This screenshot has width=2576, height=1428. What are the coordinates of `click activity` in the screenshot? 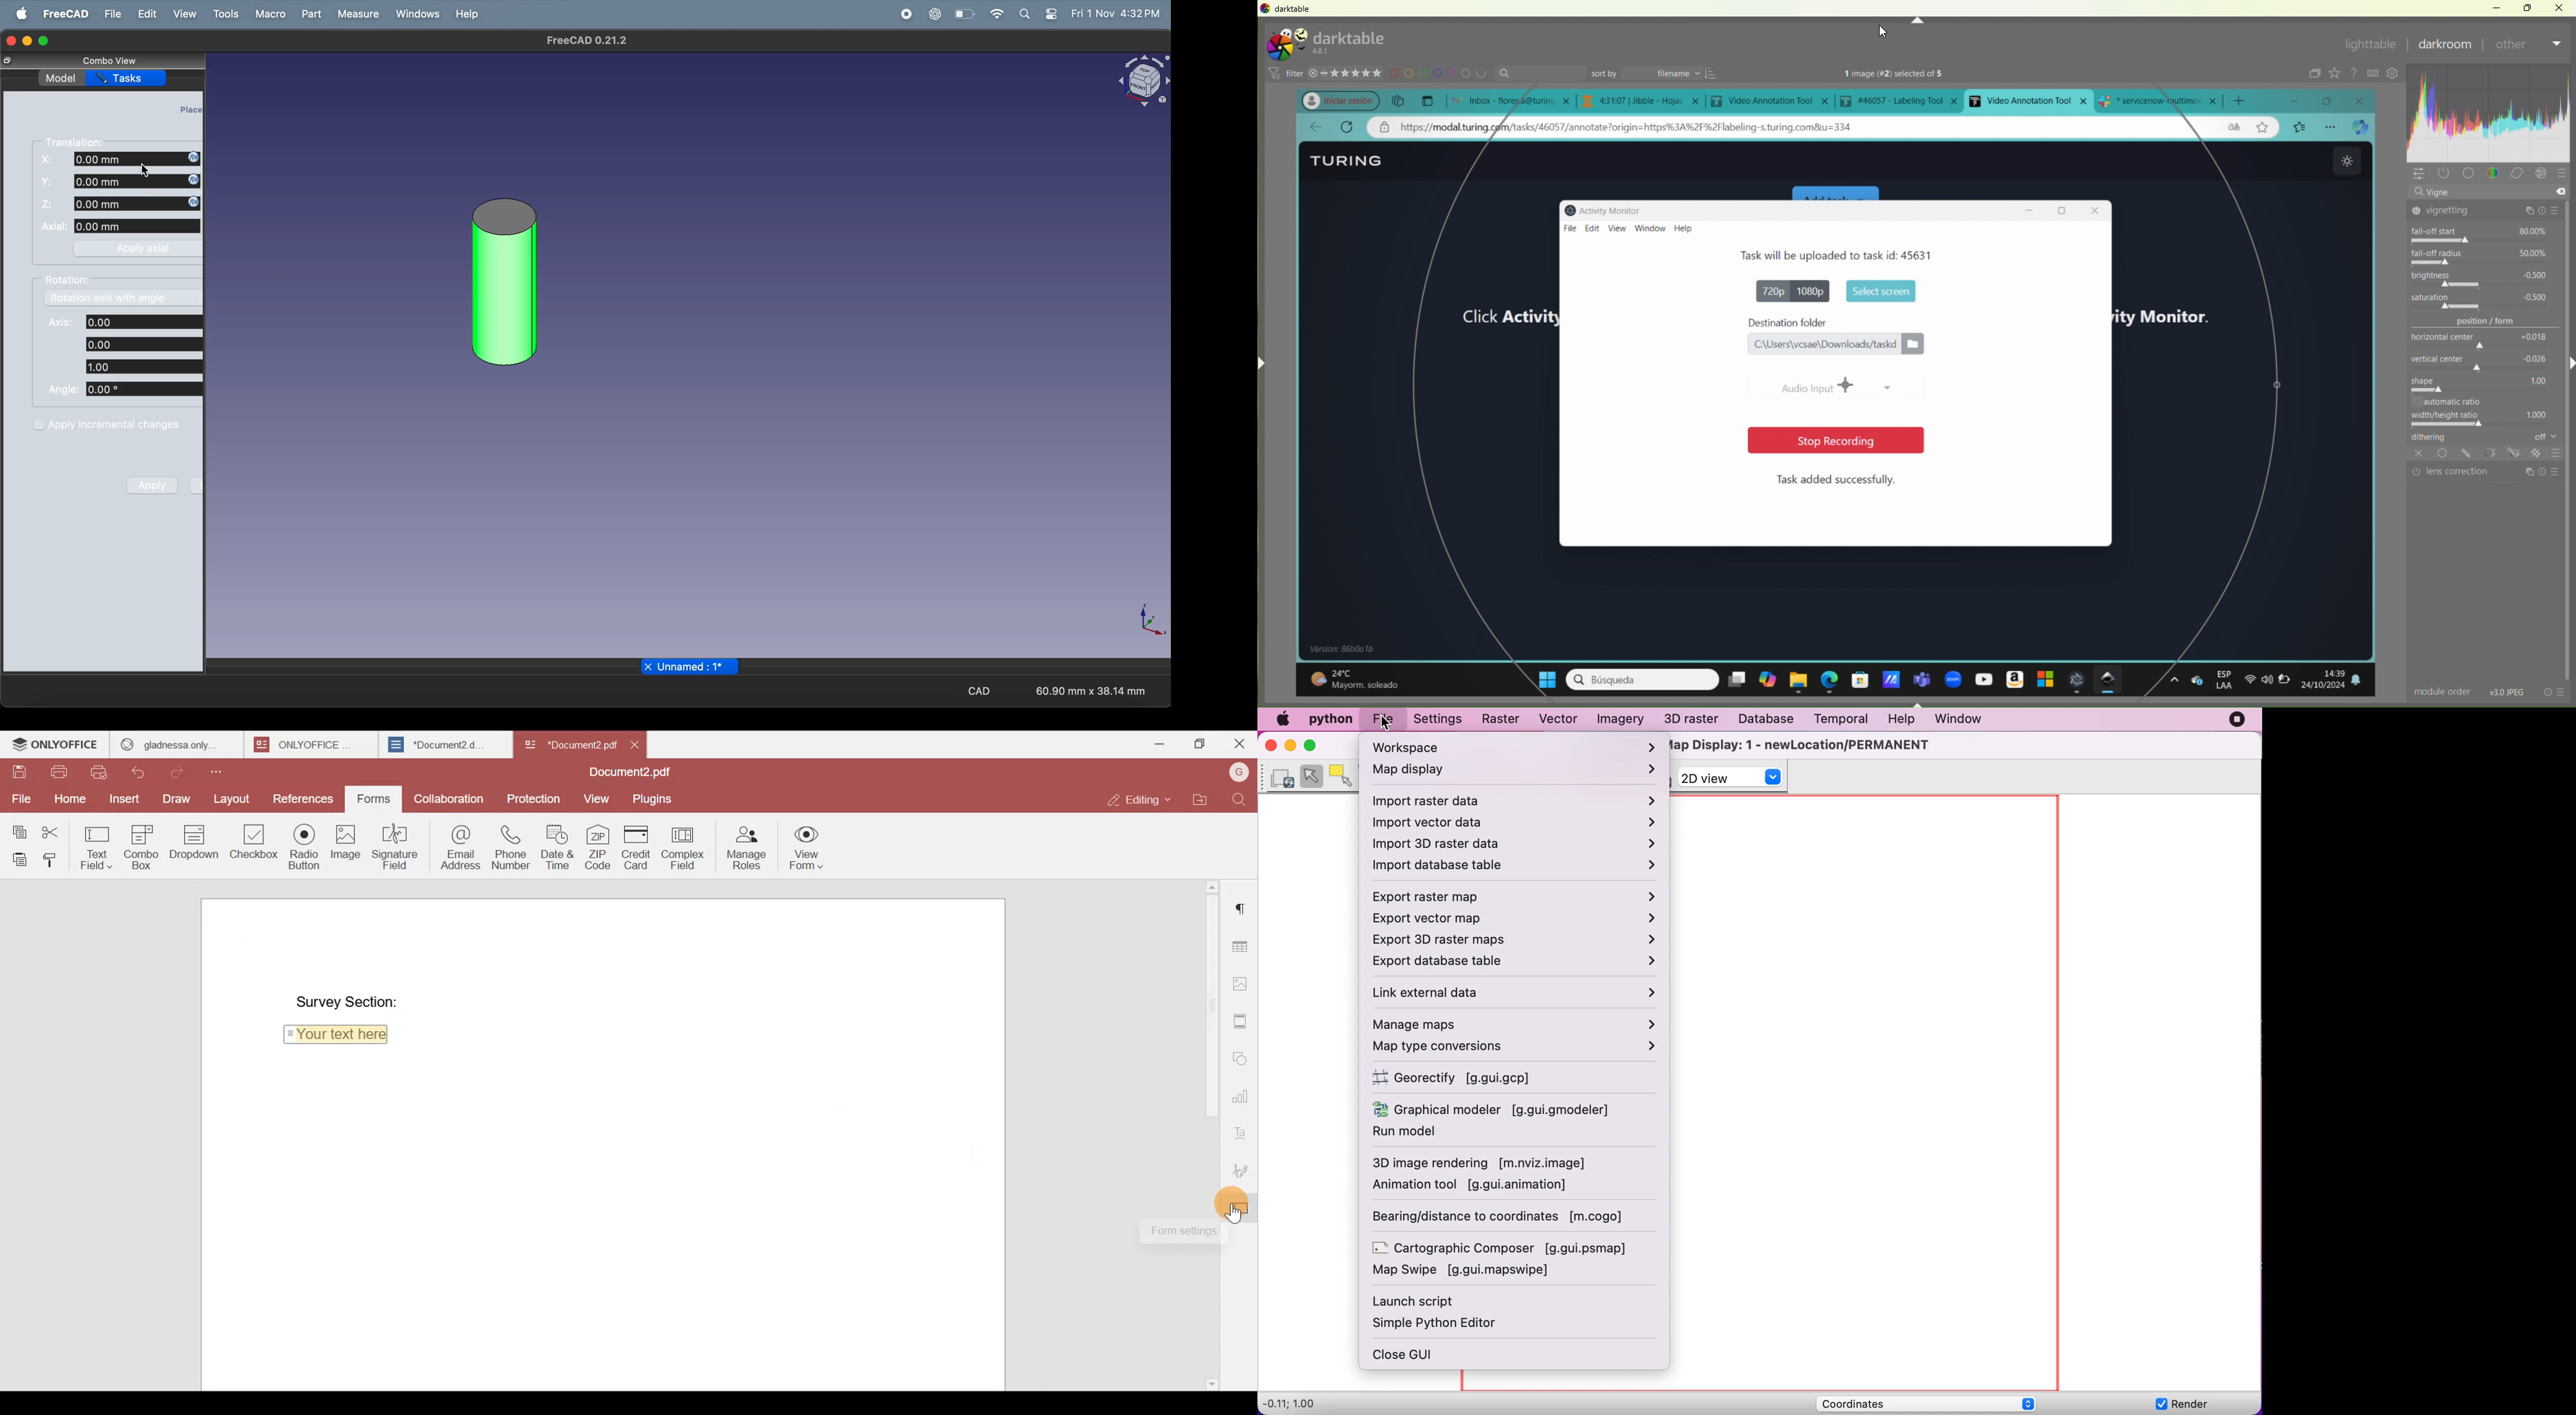 It's located at (1496, 317).